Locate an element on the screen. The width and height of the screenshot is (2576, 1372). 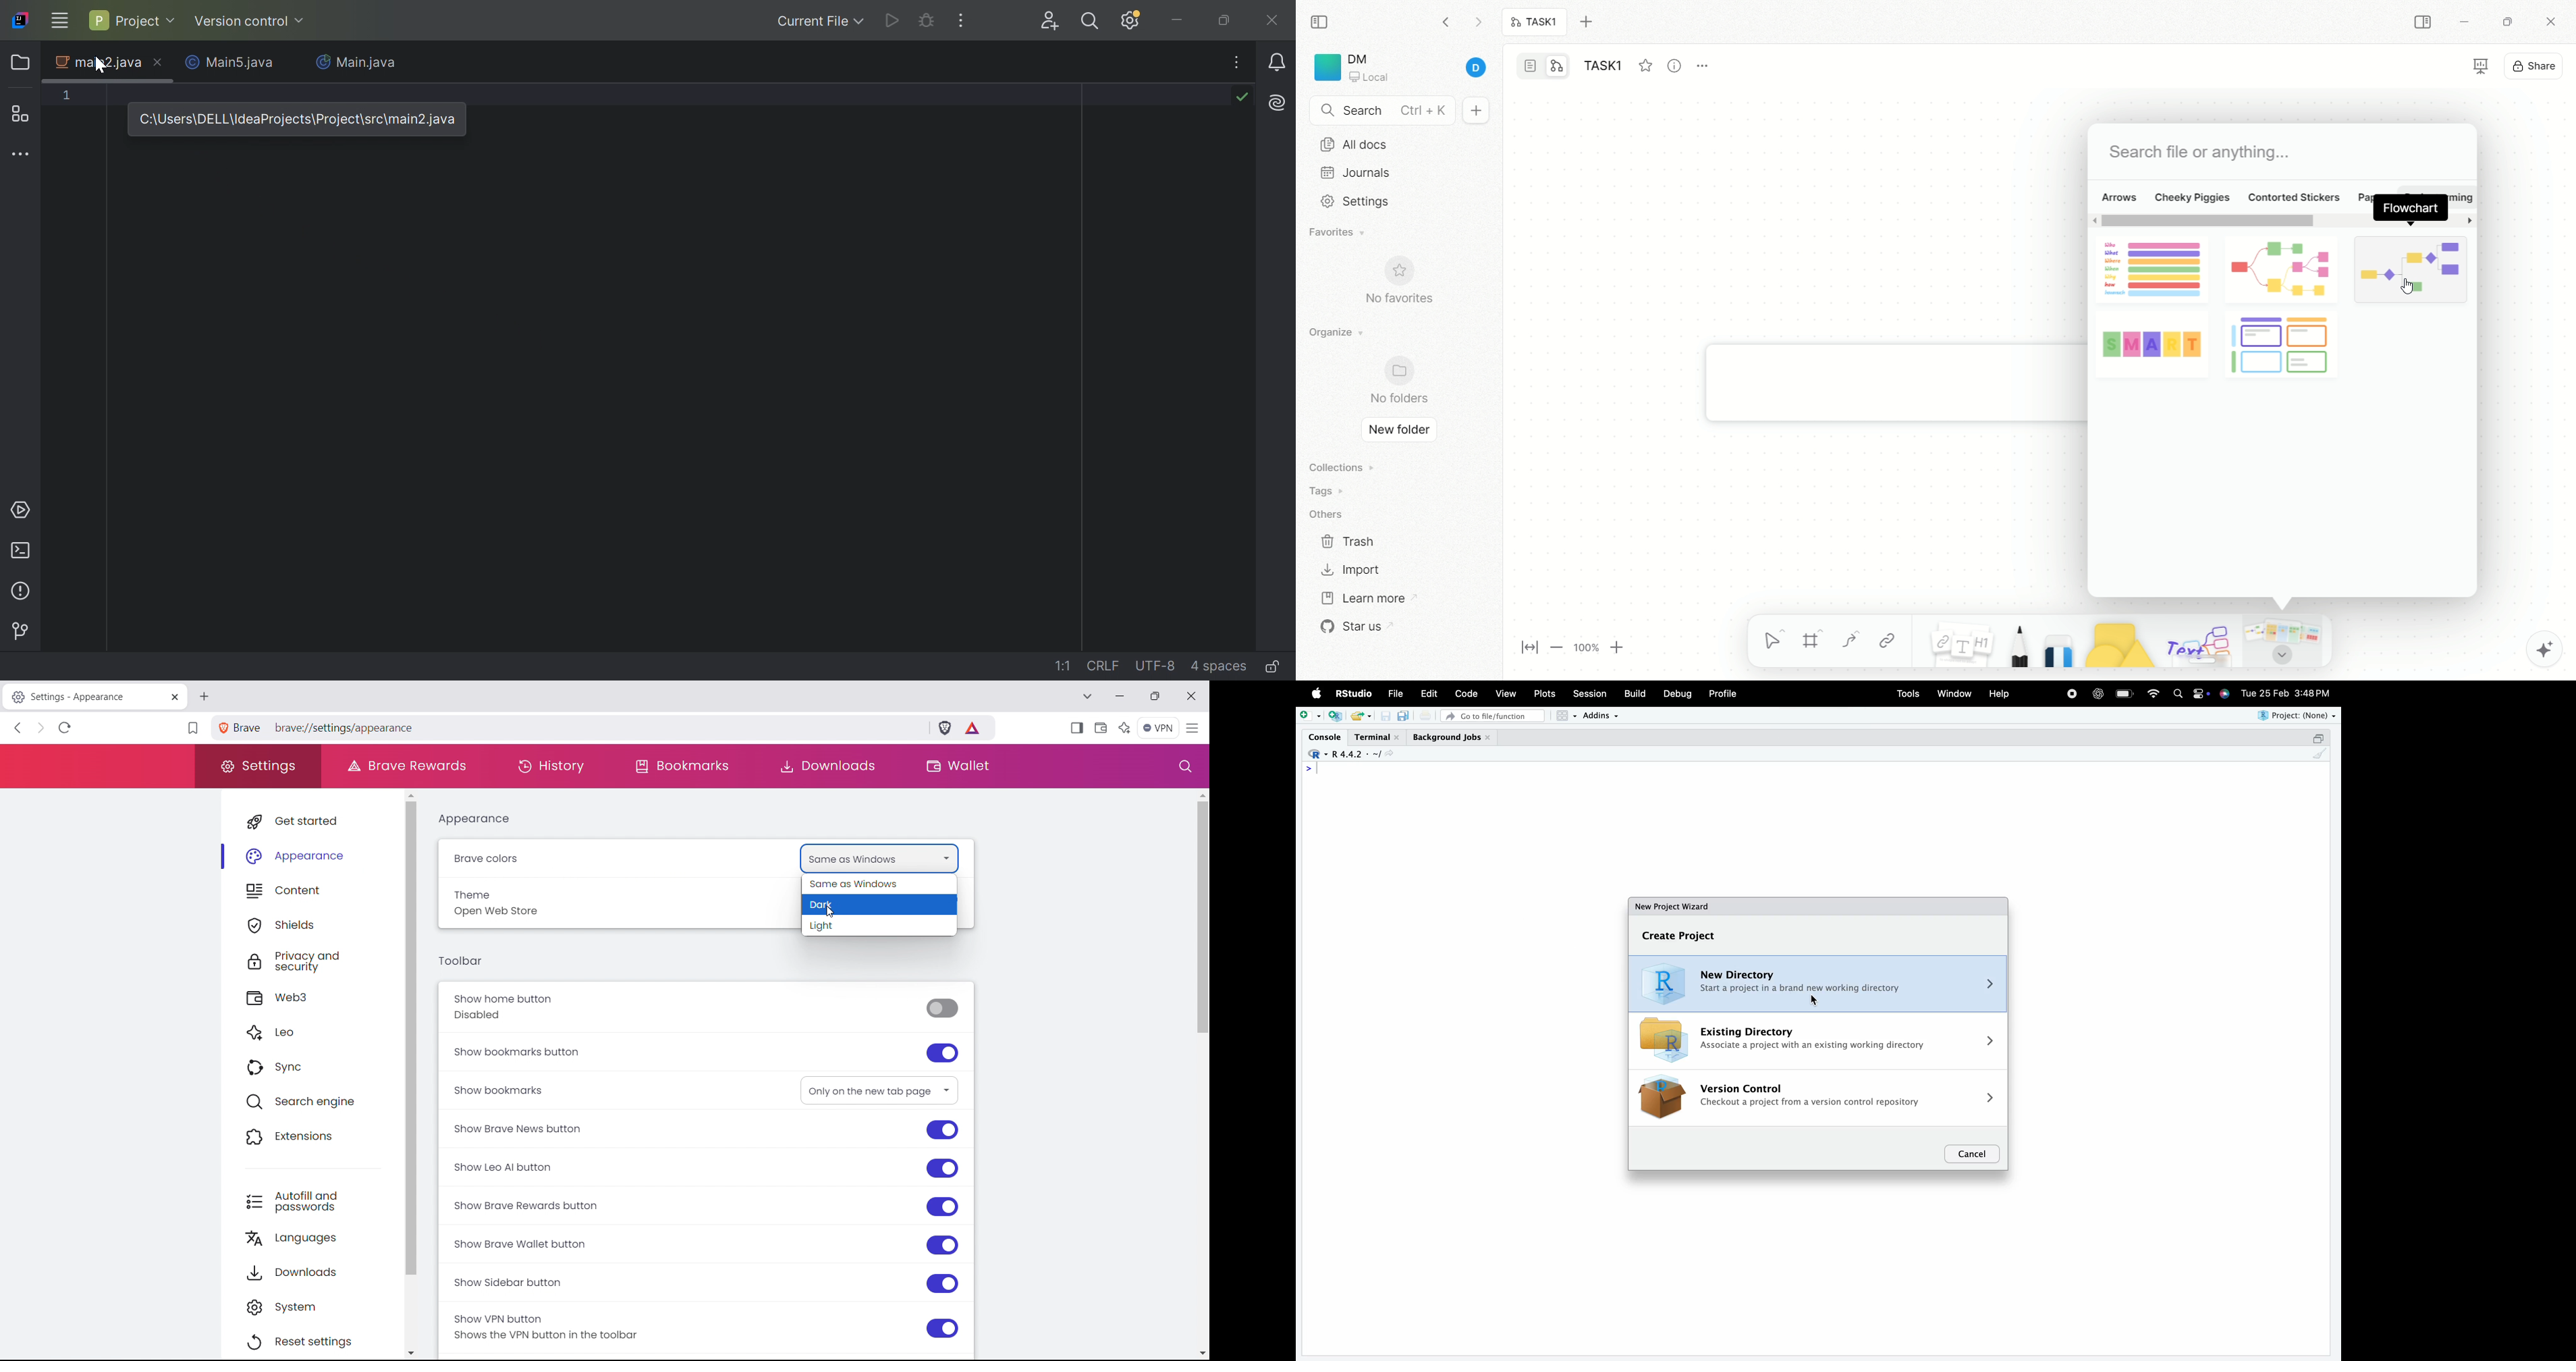
Tools is located at coordinates (1908, 694).